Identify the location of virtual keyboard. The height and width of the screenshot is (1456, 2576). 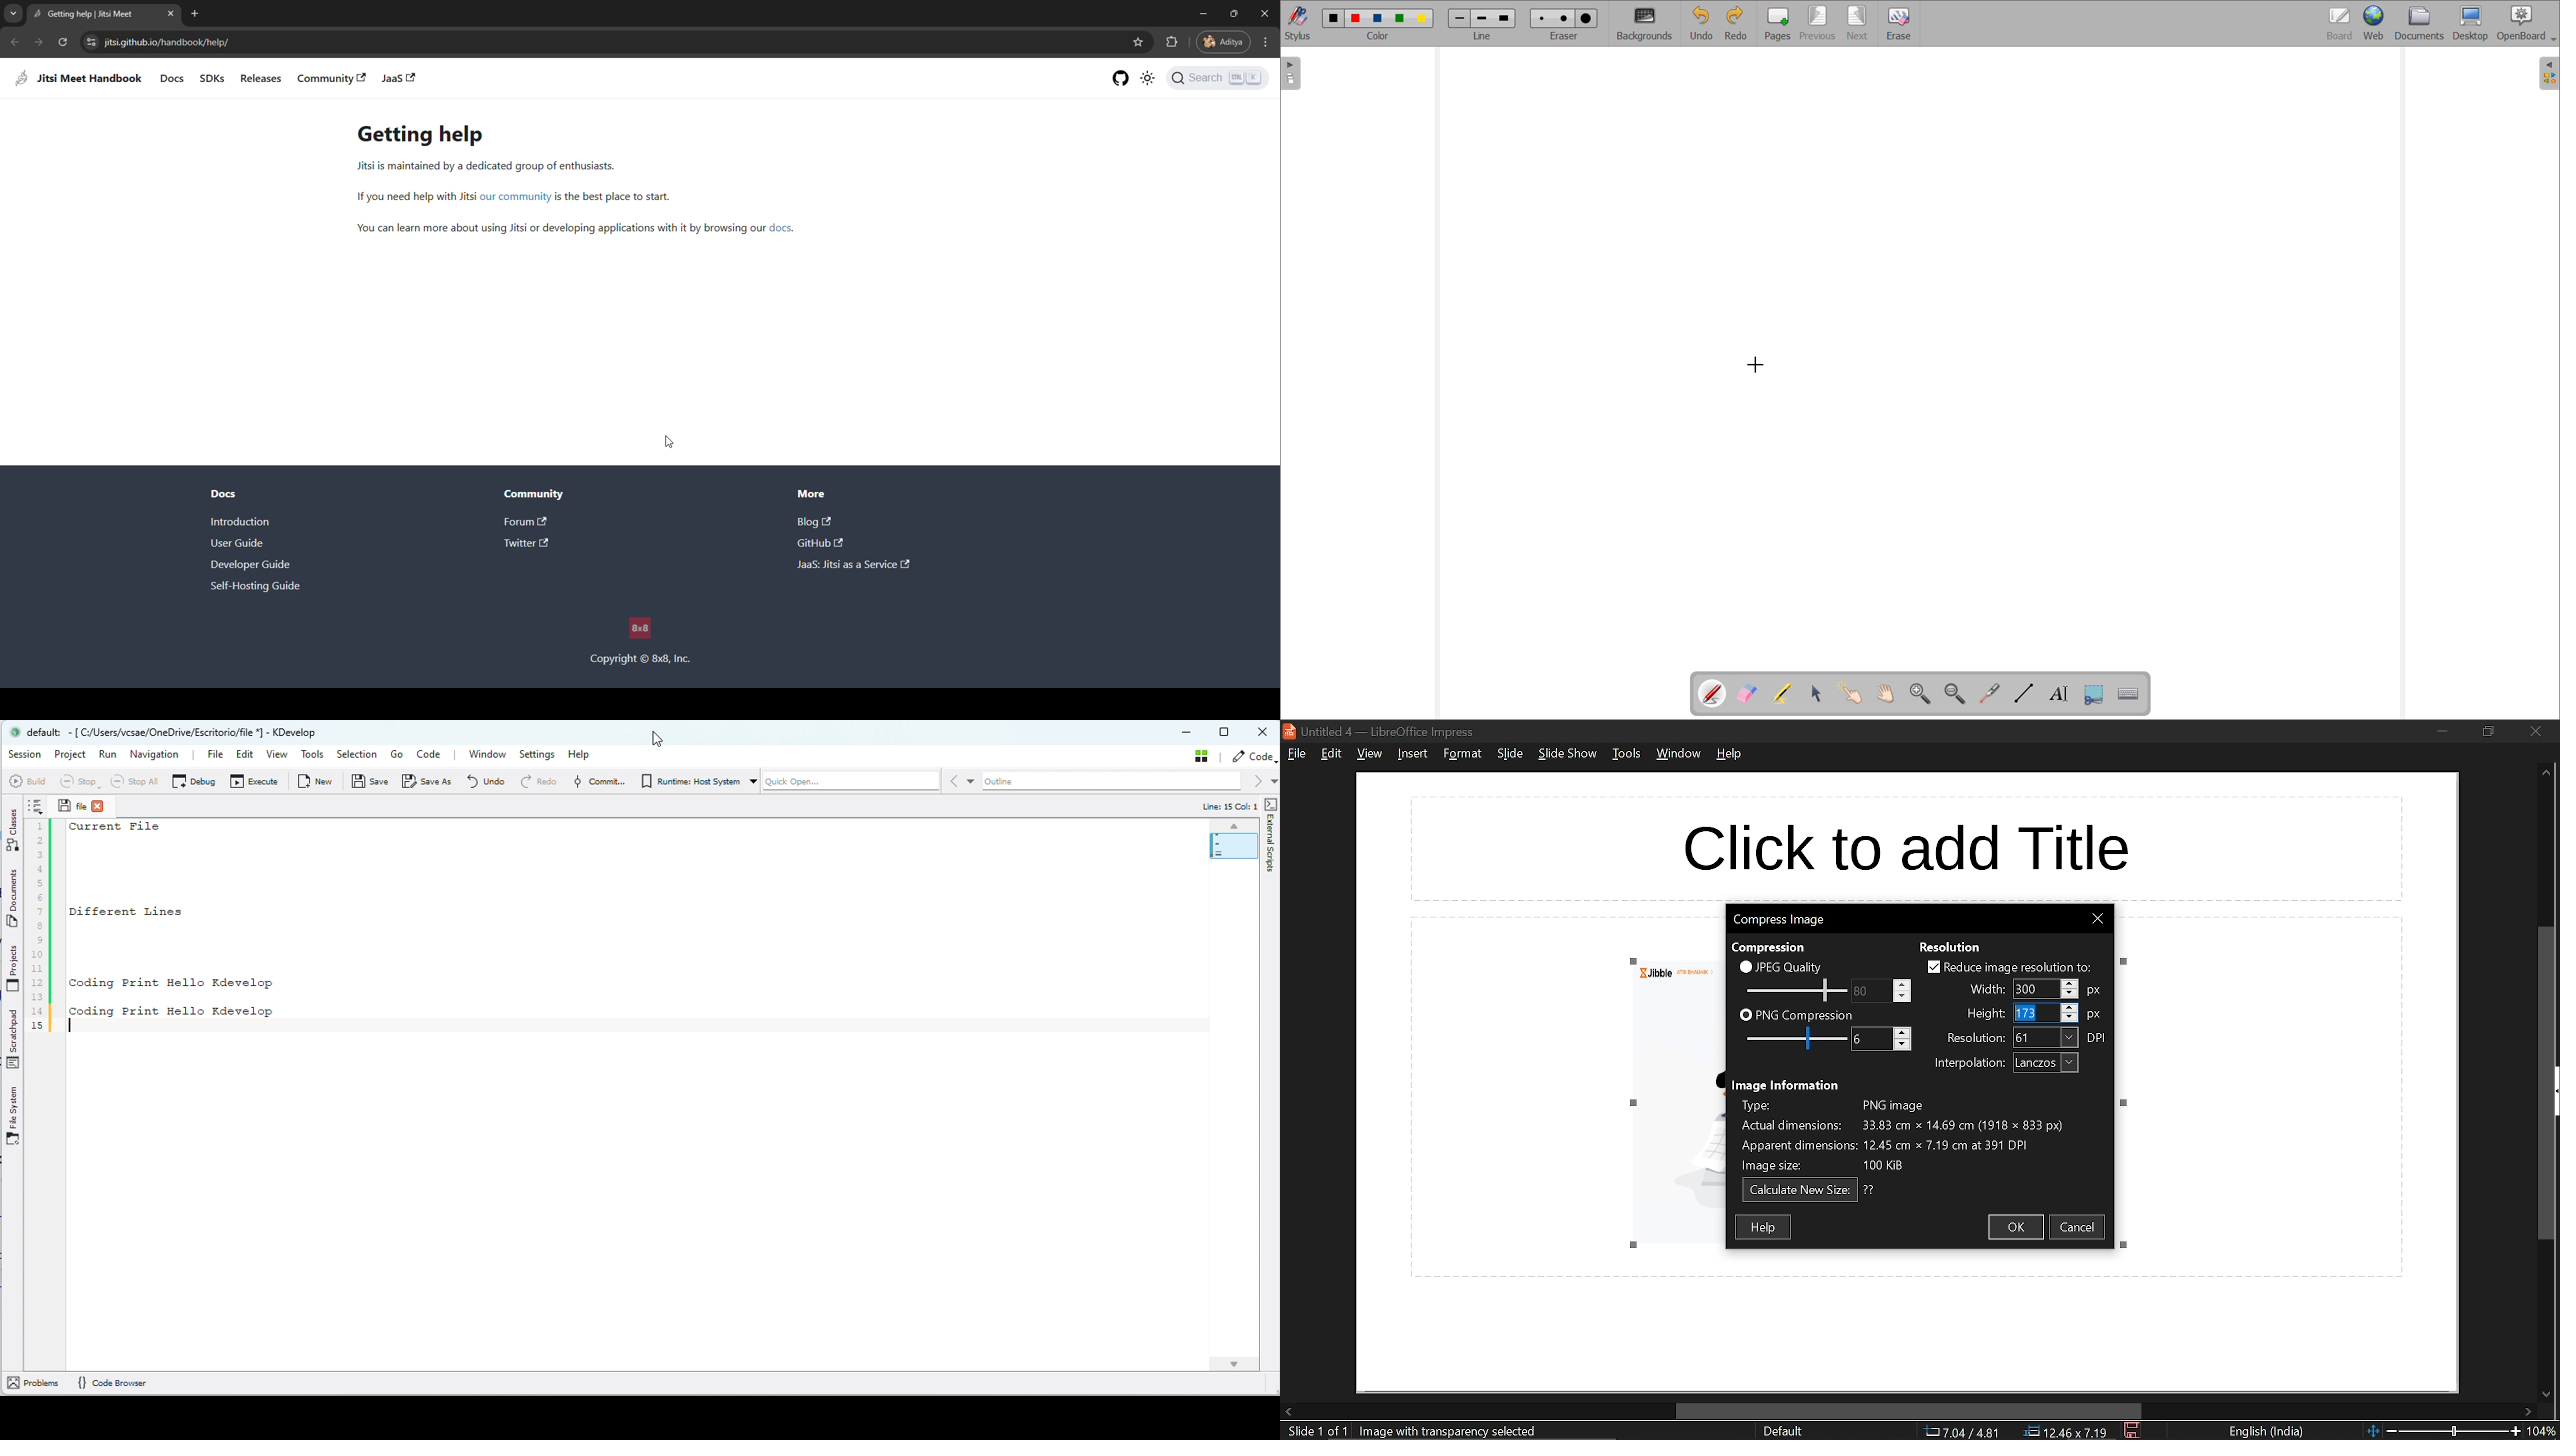
(2129, 695).